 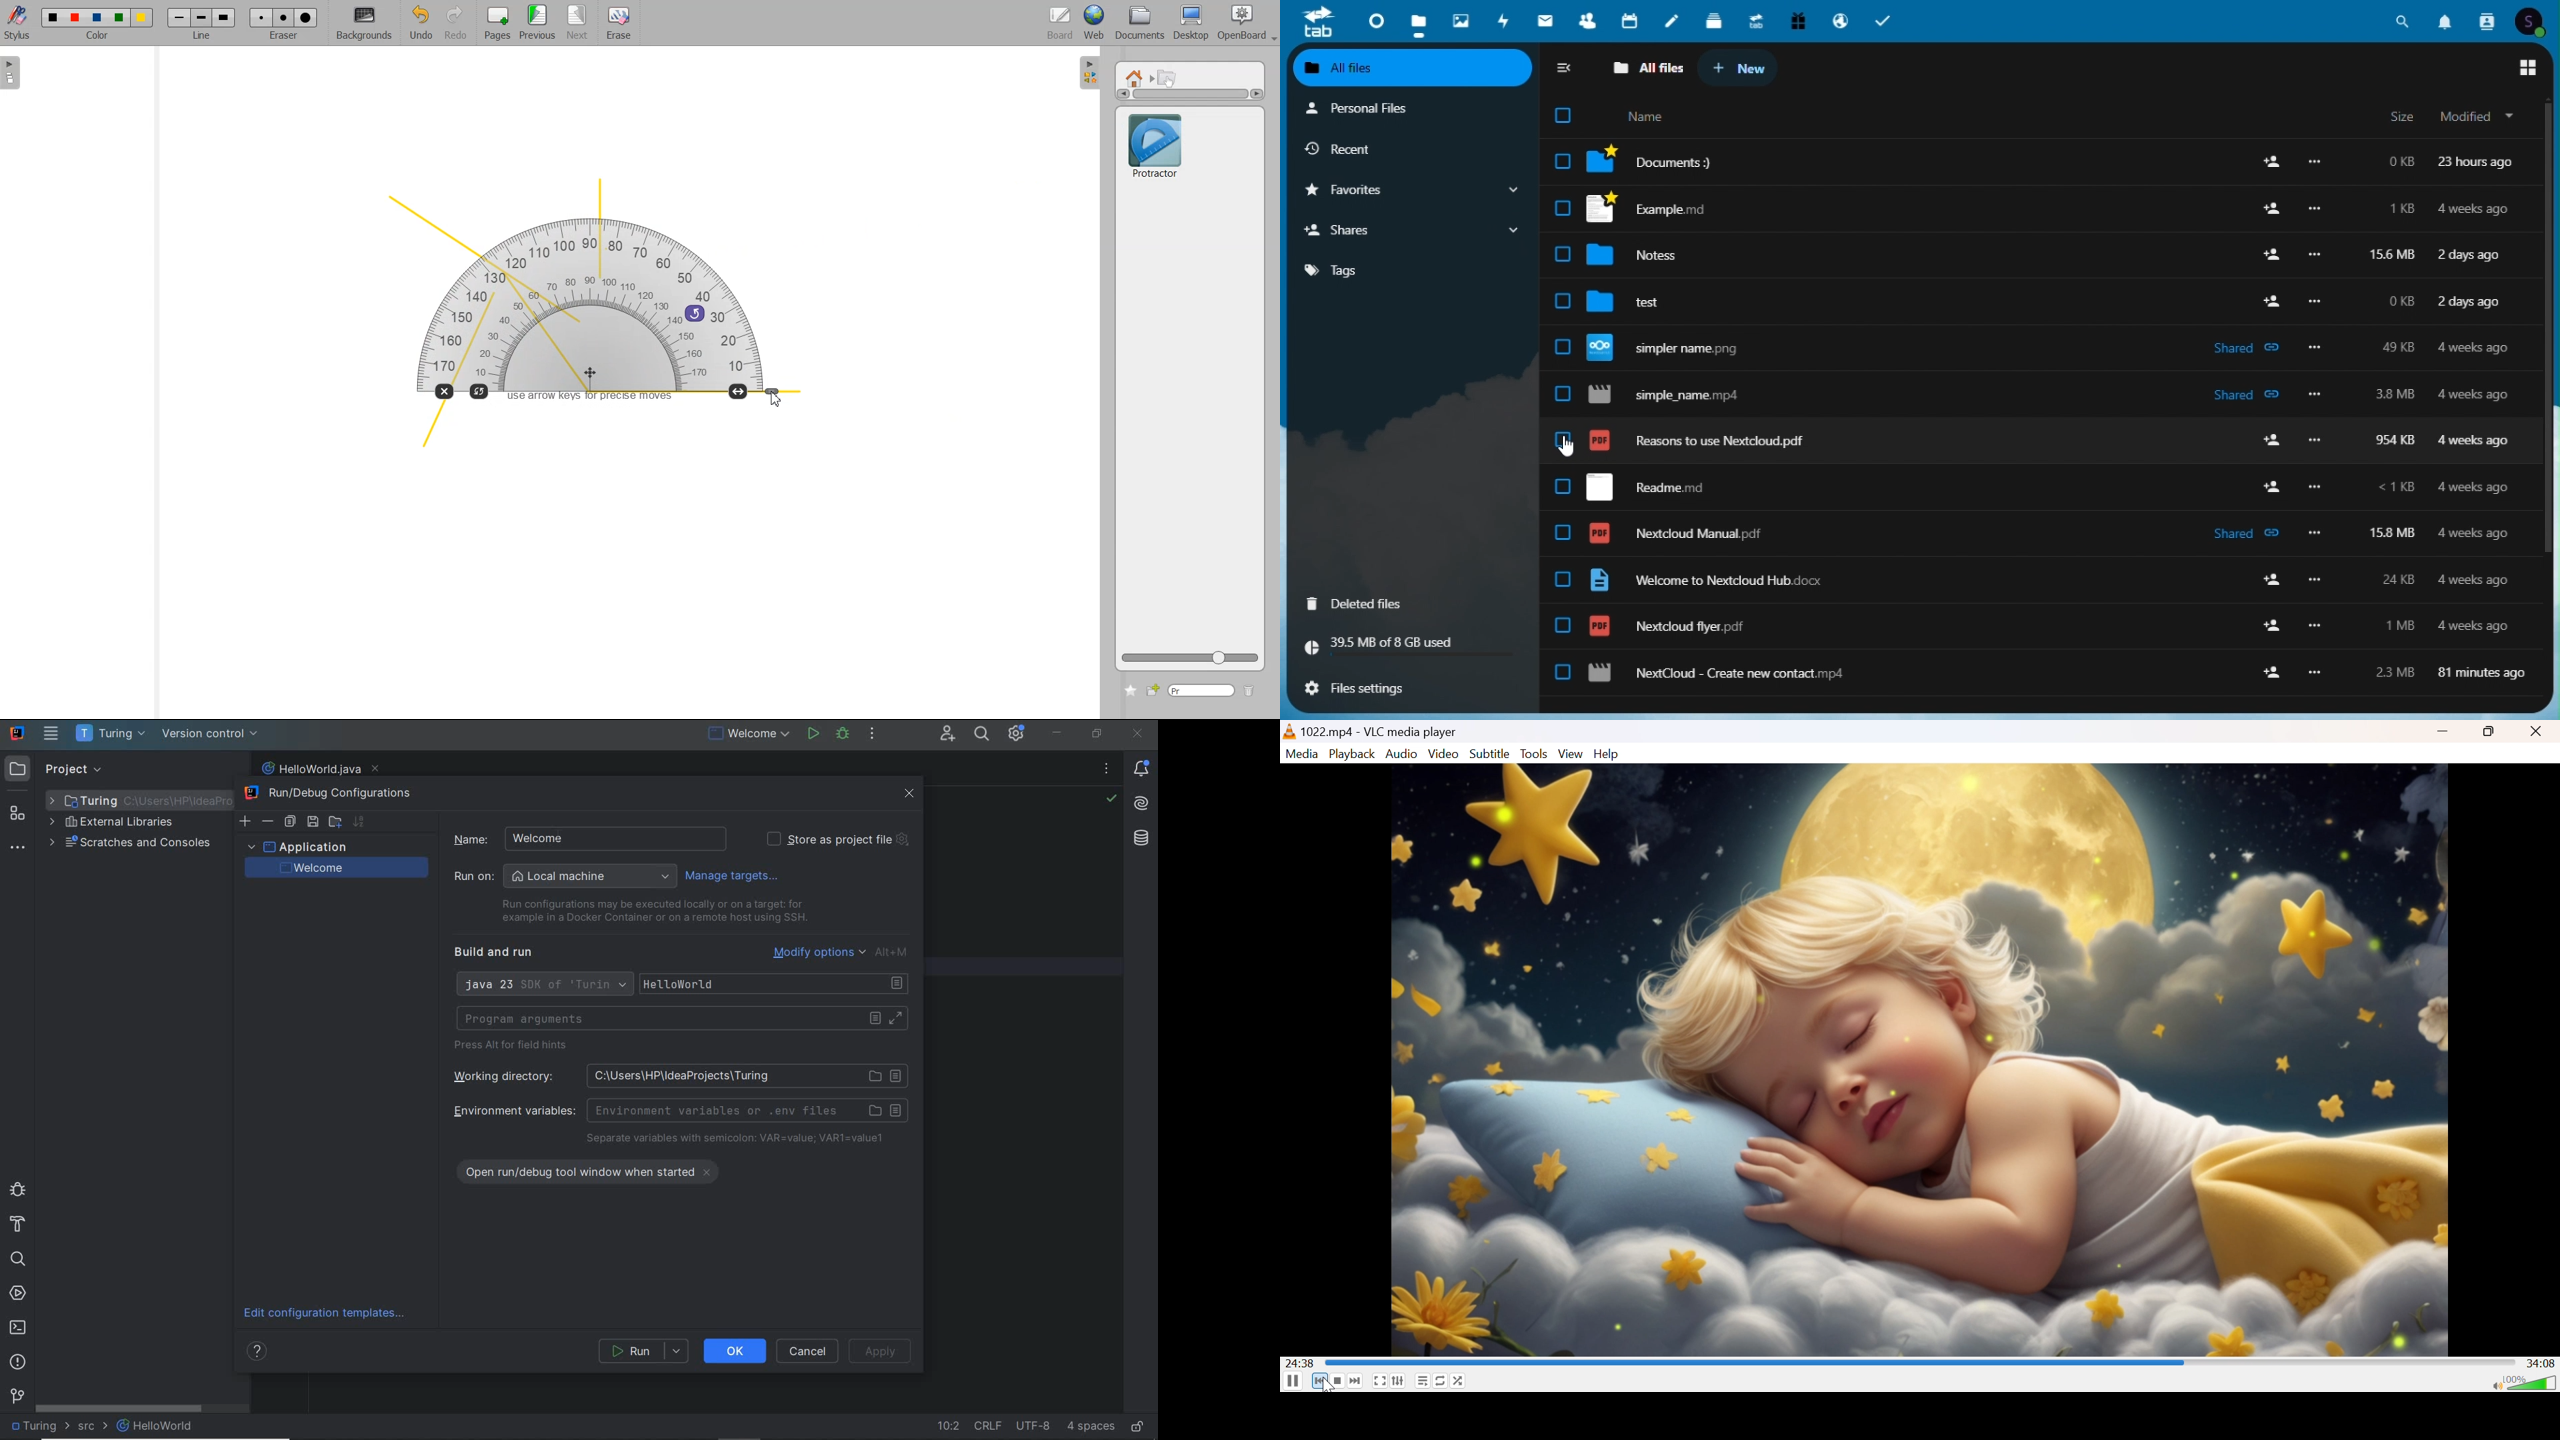 What do you see at coordinates (2316, 626) in the screenshot?
I see `more options` at bounding box center [2316, 626].